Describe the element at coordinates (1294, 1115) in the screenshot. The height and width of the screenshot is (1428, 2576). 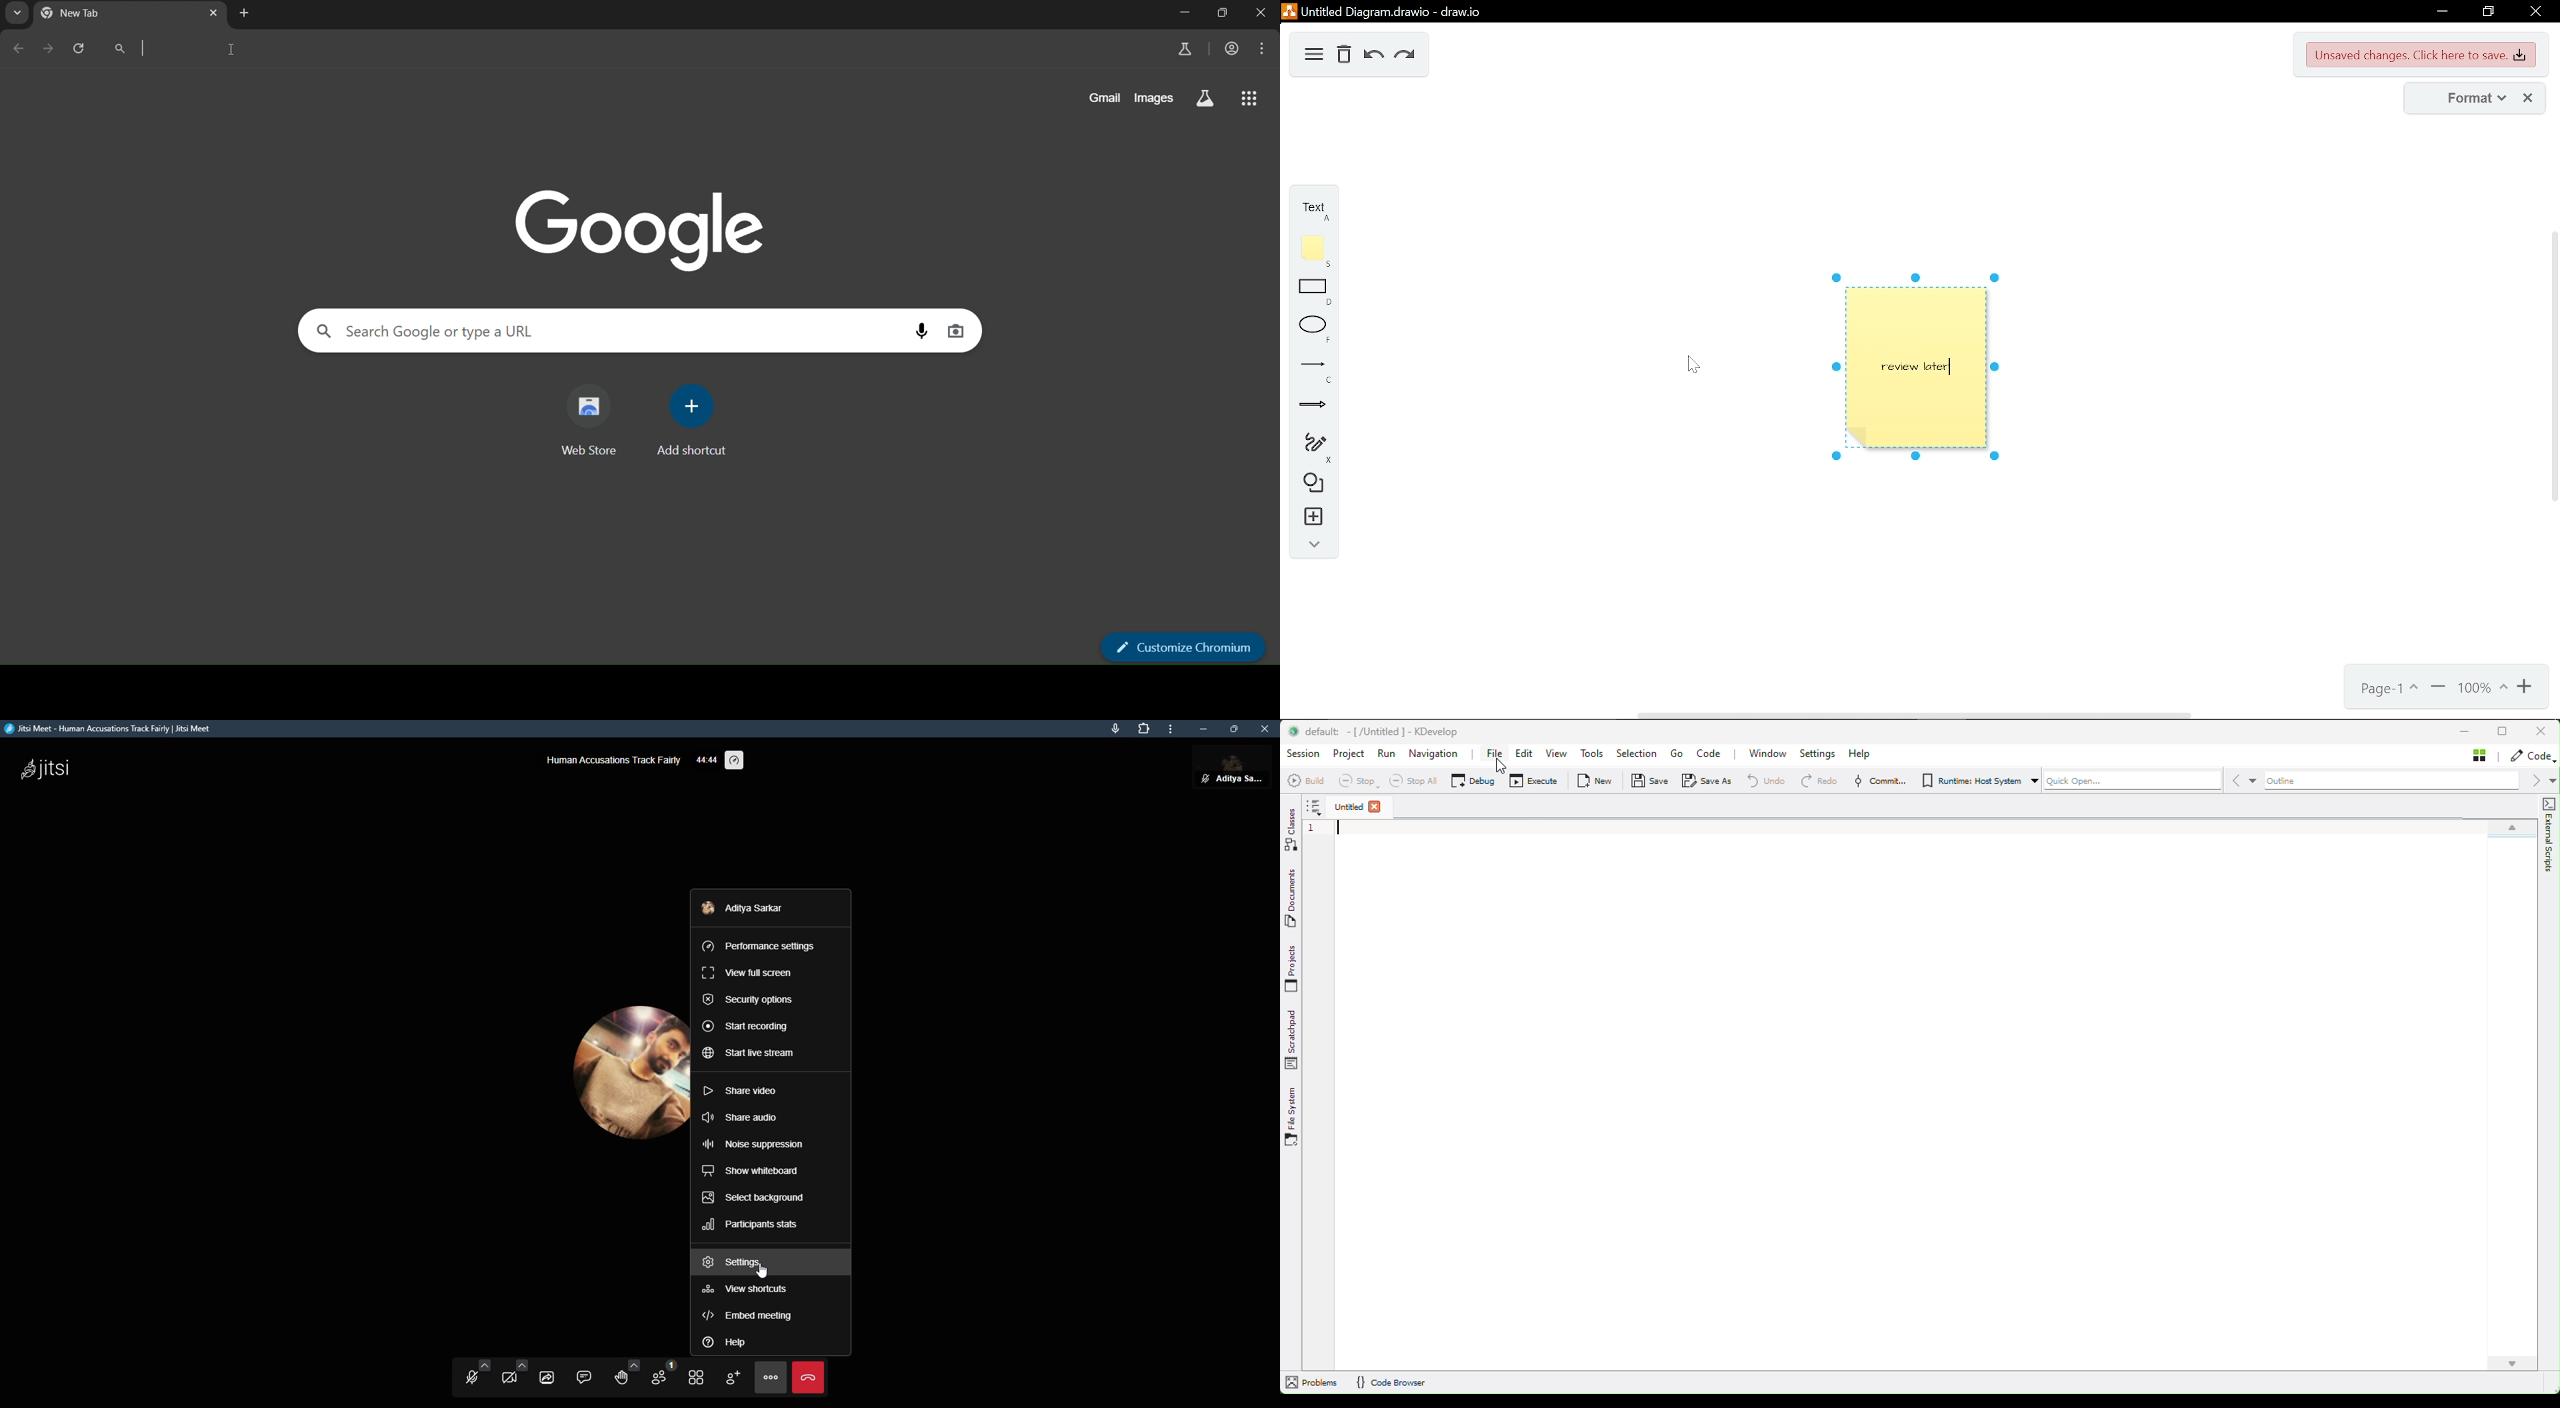
I see `File system` at that location.